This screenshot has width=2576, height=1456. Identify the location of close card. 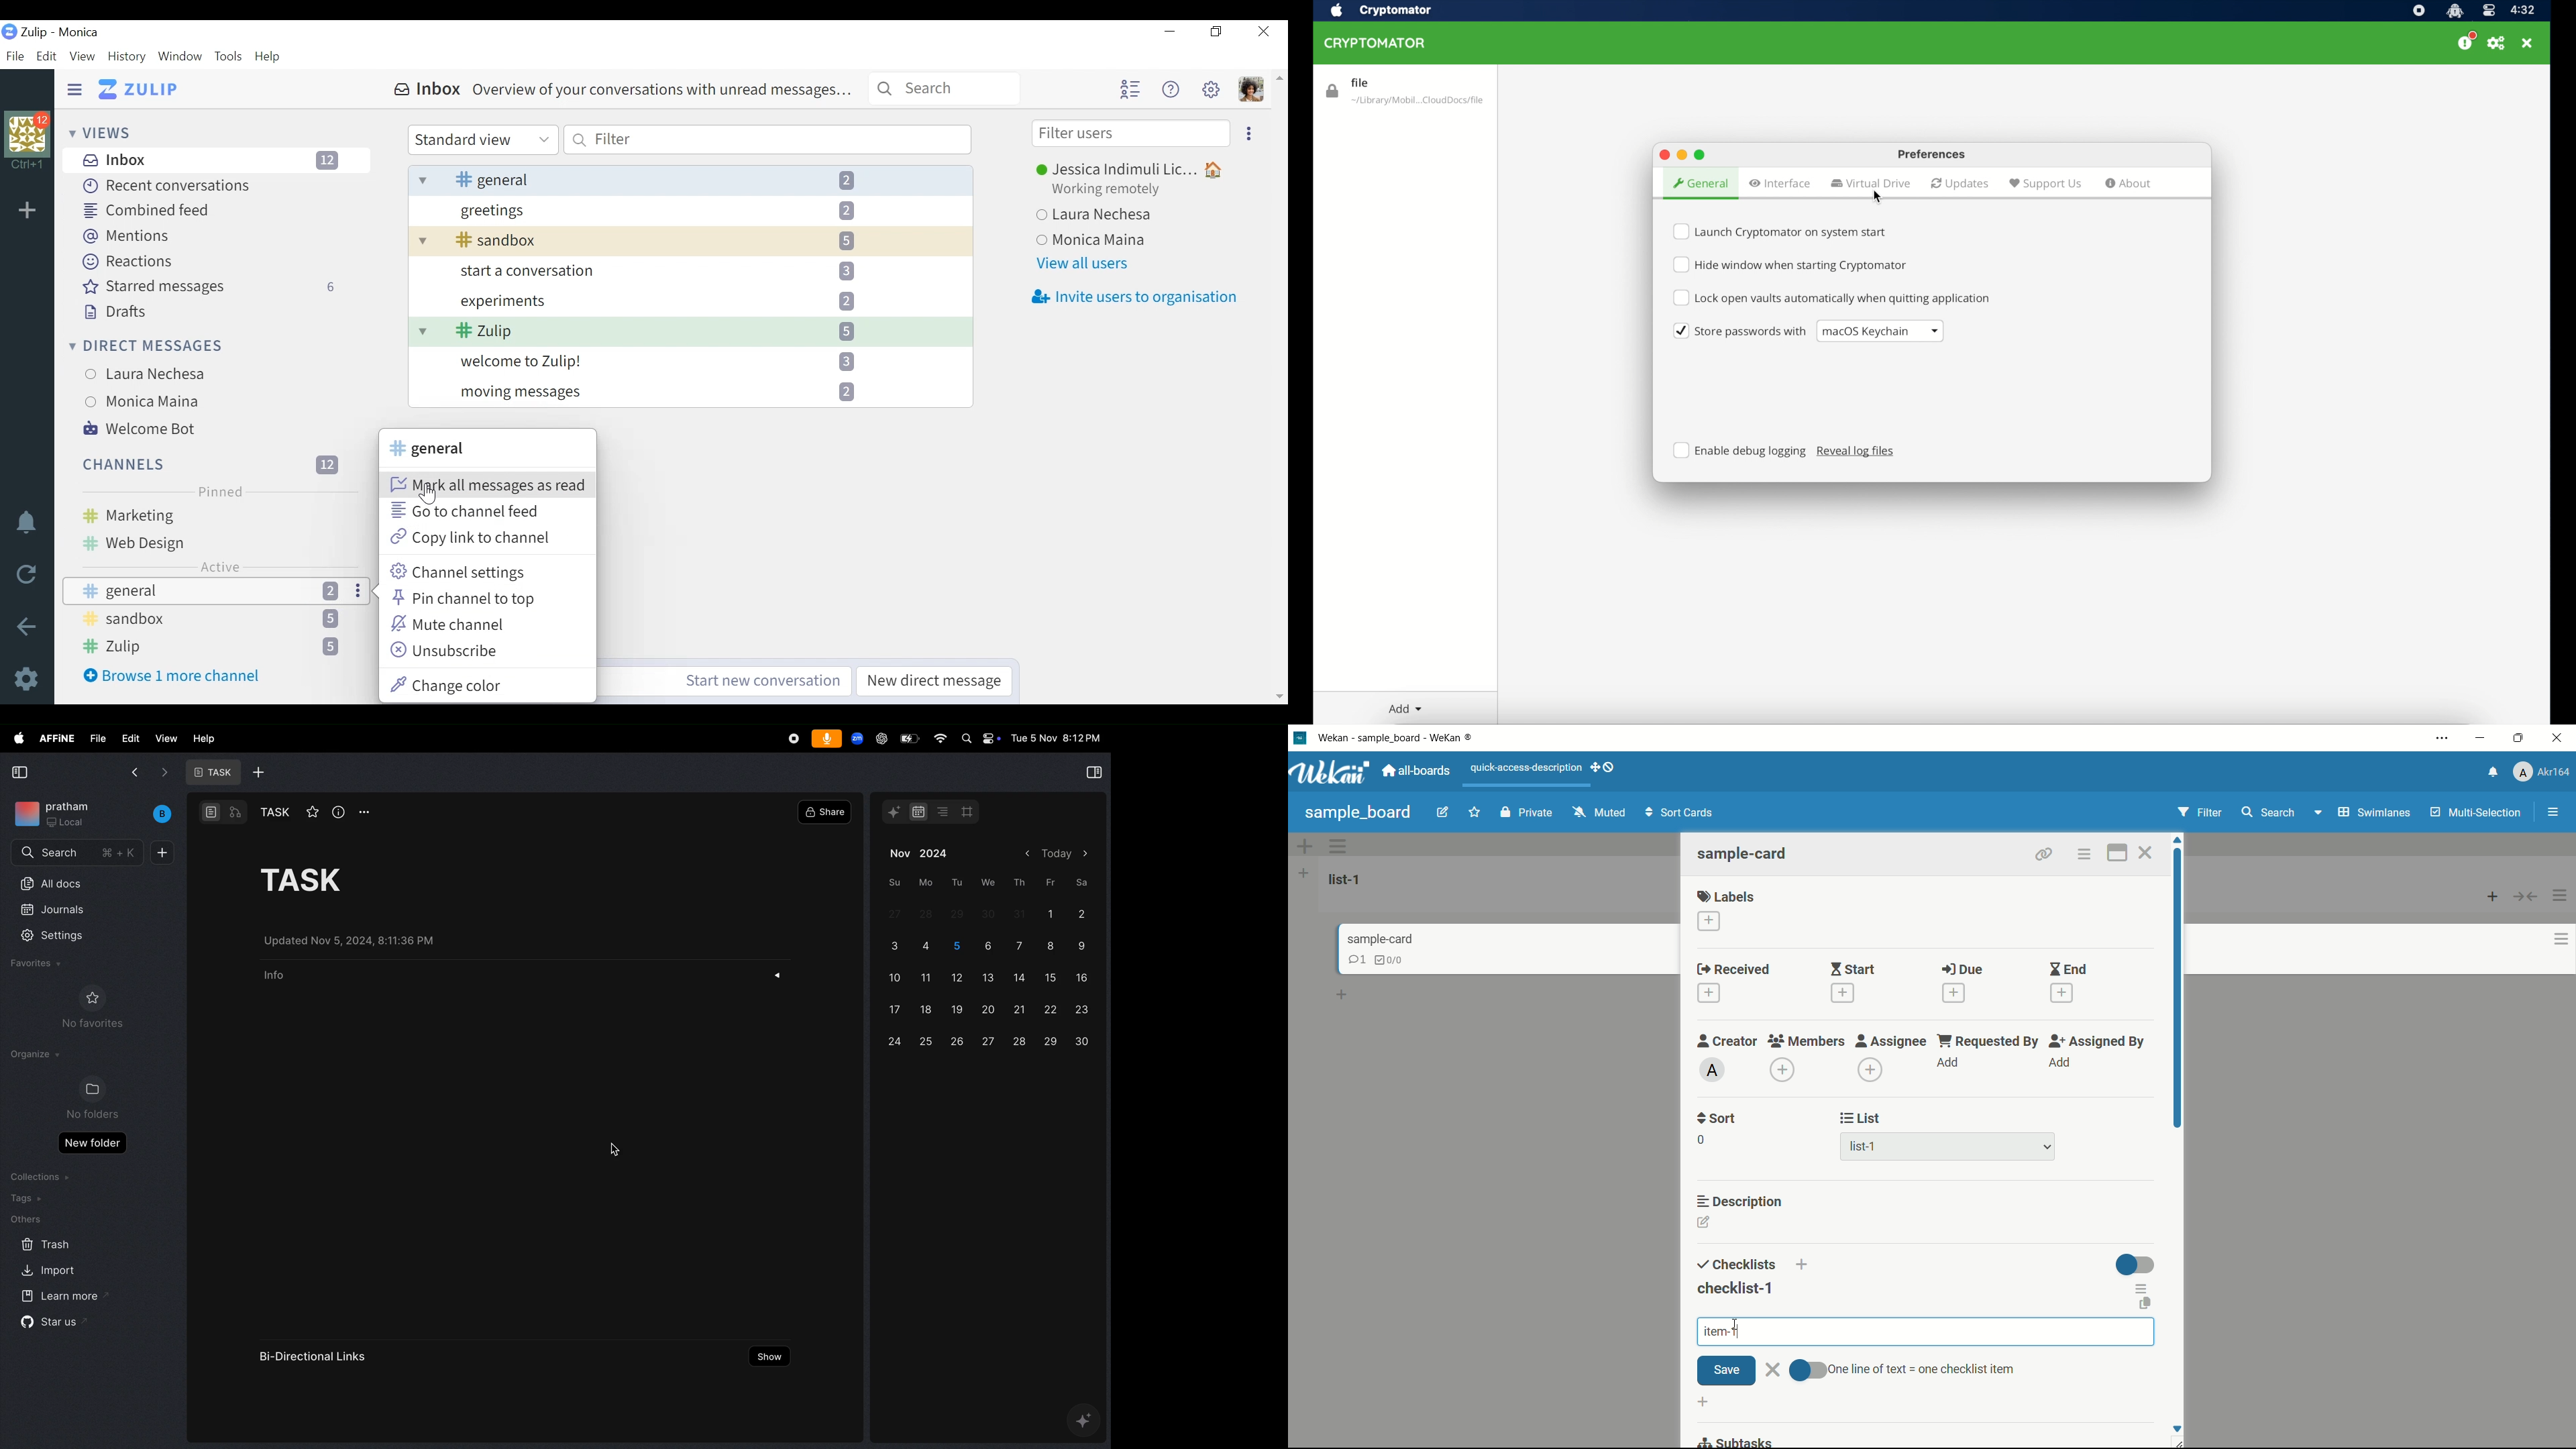
(2147, 853).